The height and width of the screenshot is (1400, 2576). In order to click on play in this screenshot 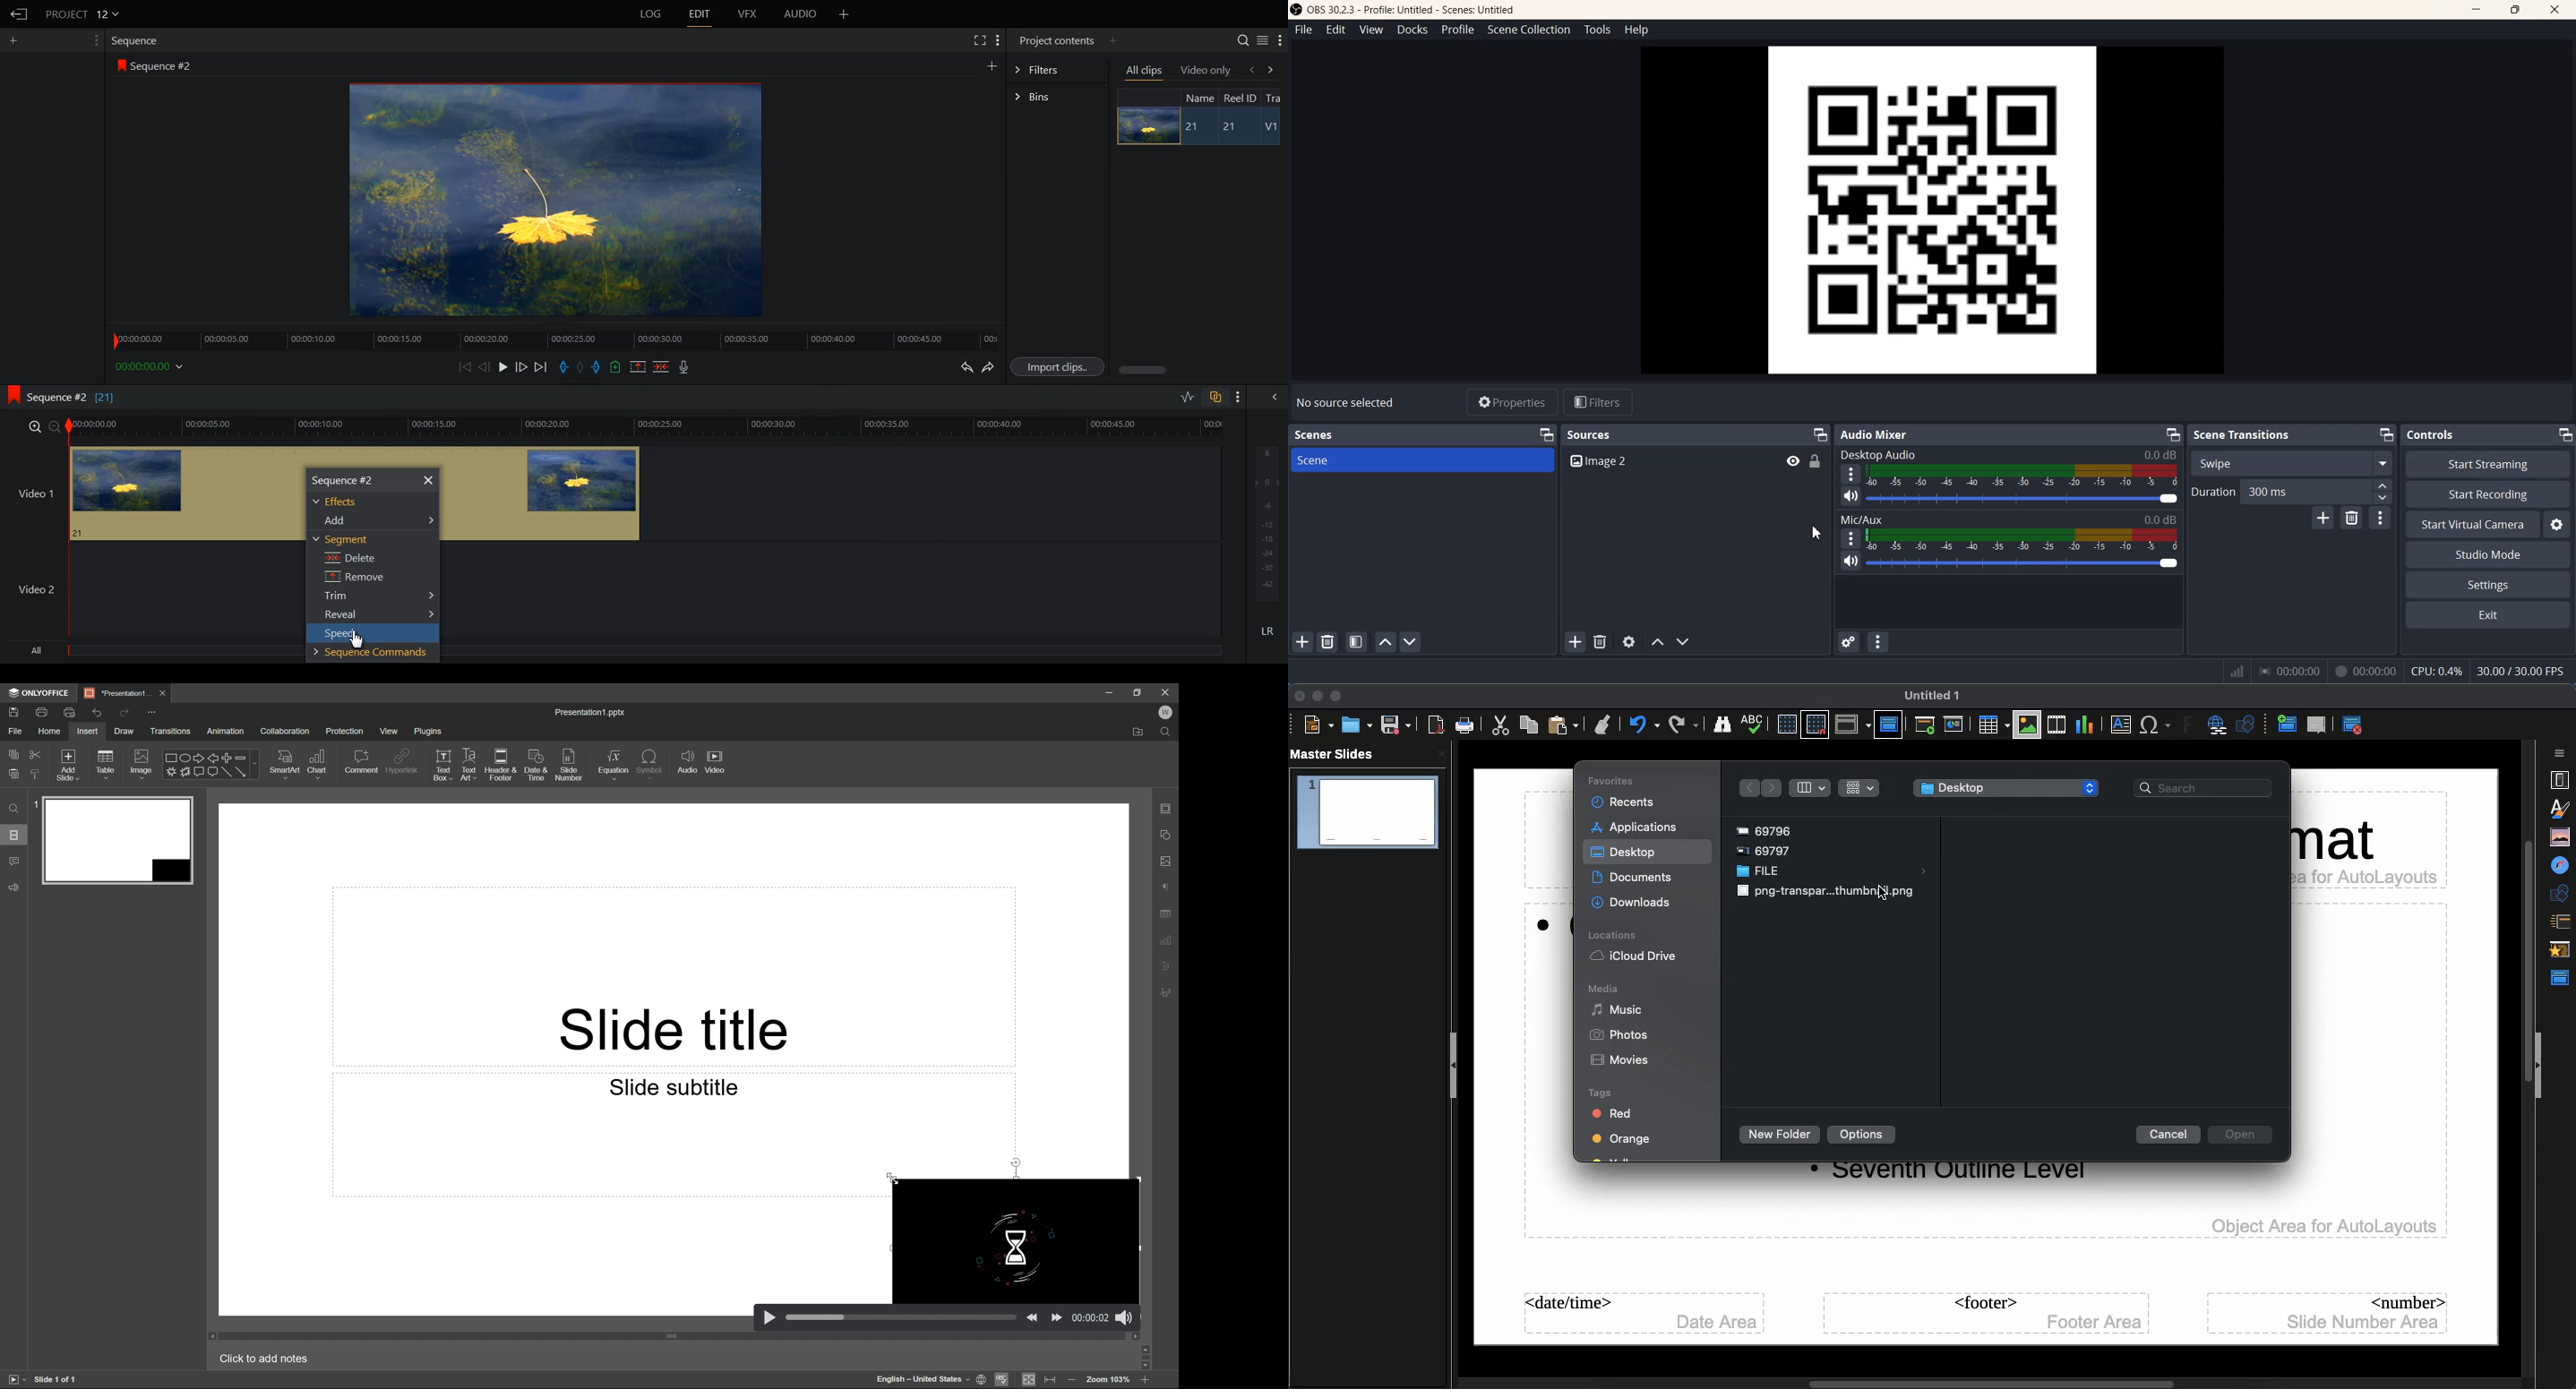, I will do `click(770, 1316)`.